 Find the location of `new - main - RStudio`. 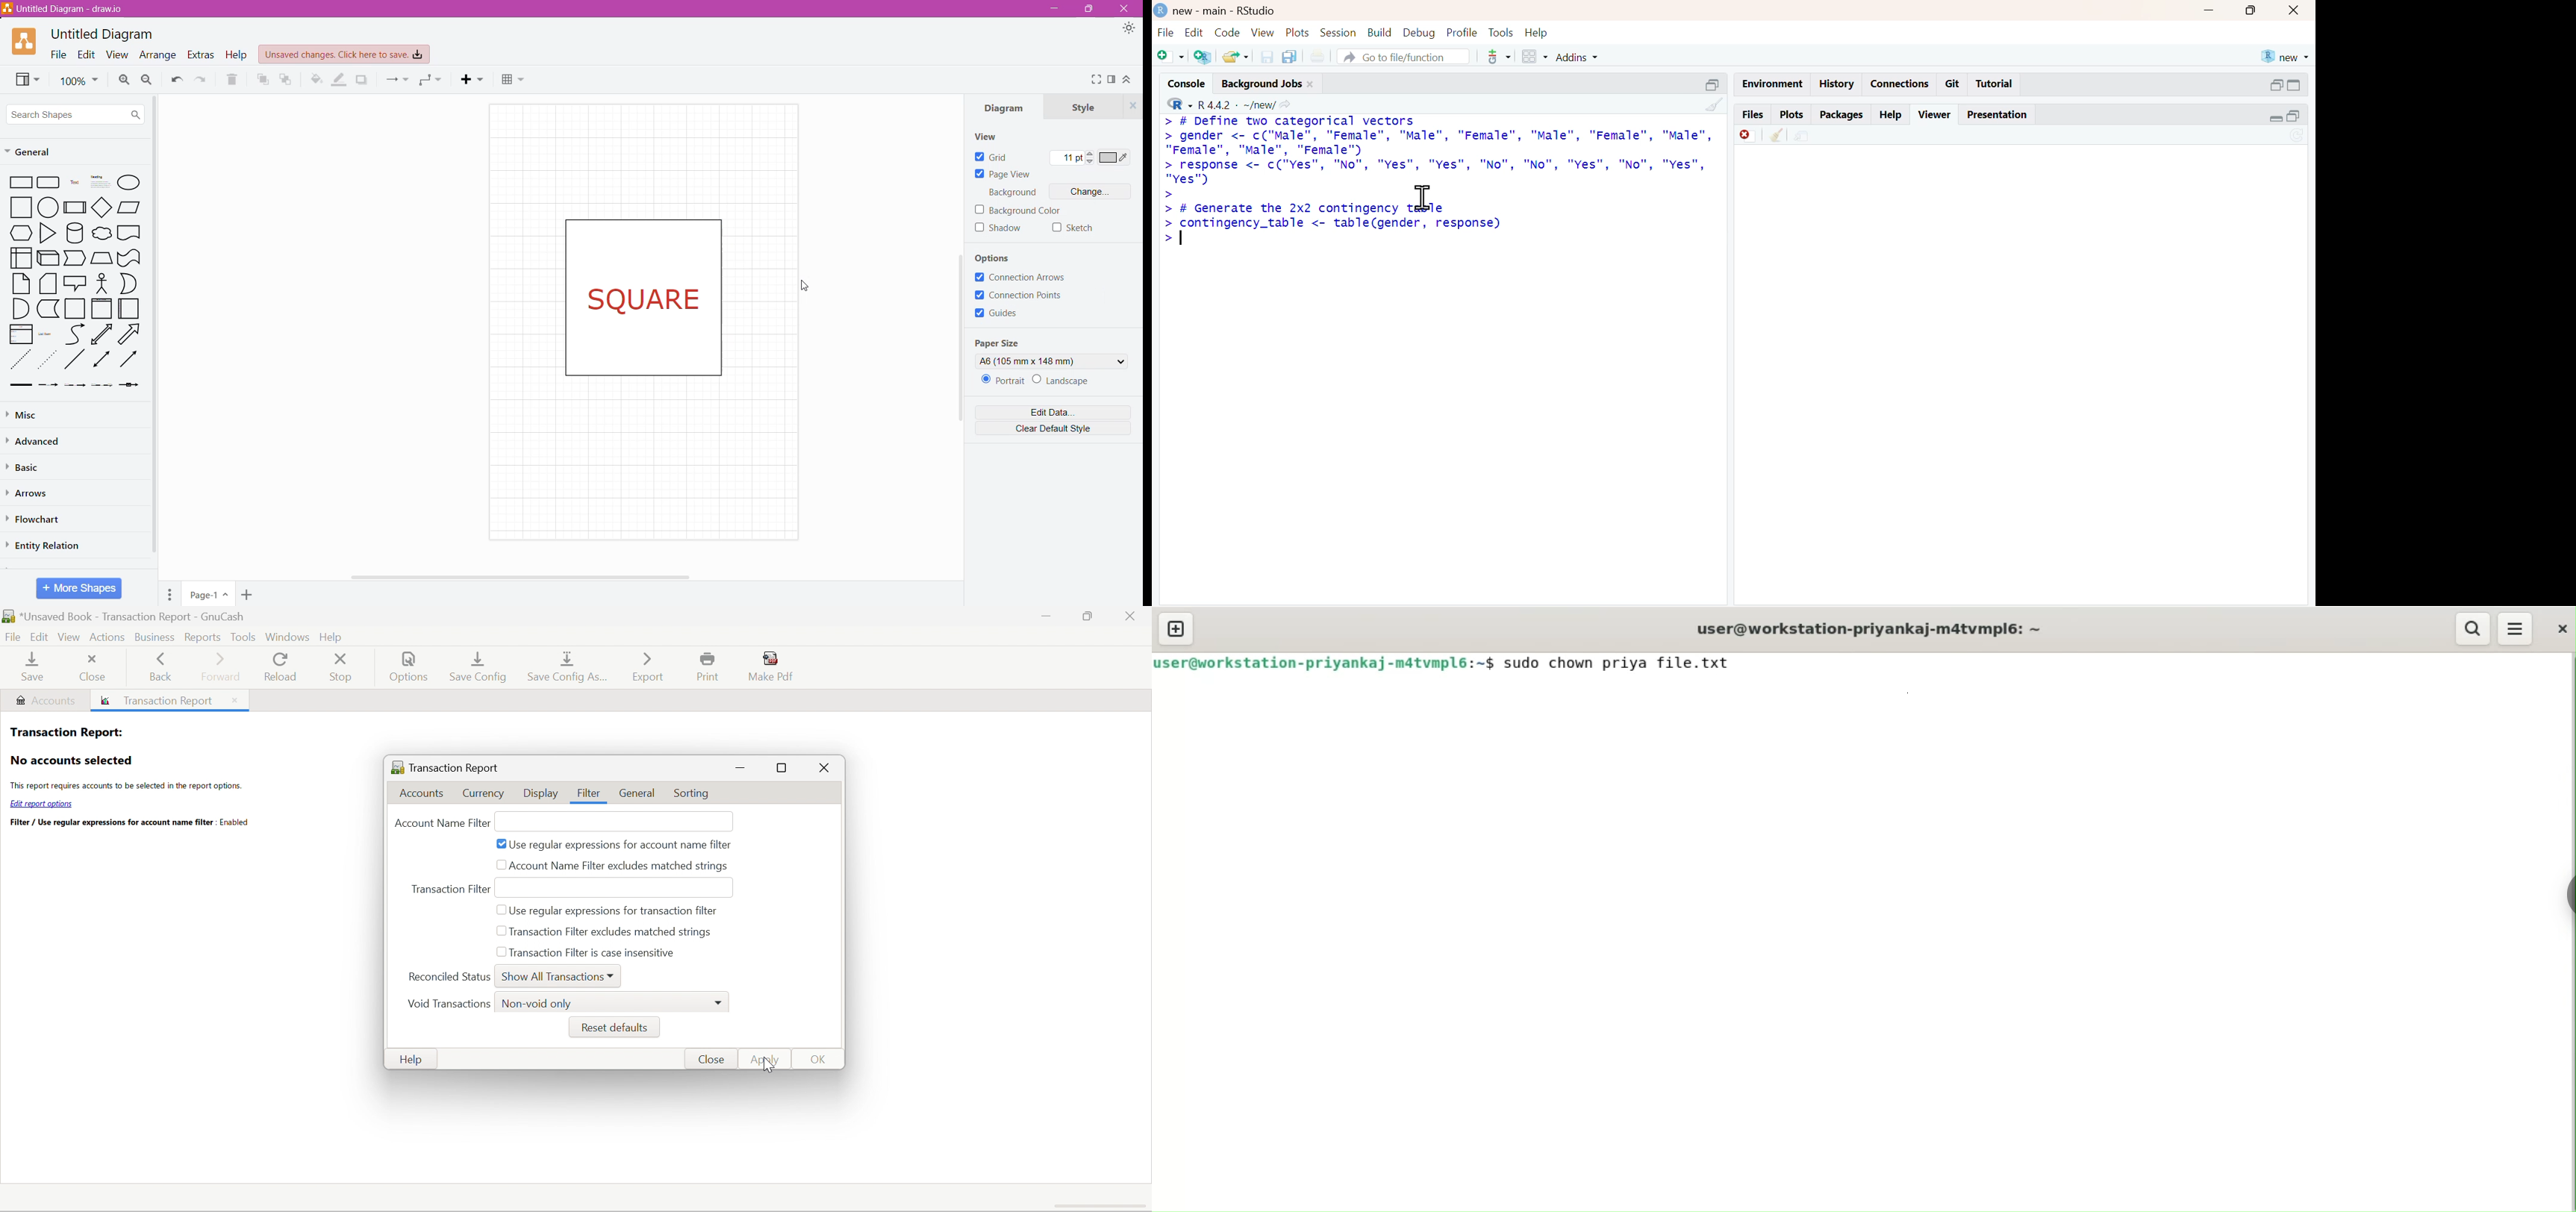

new - main - RStudio is located at coordinates (1226, 12).